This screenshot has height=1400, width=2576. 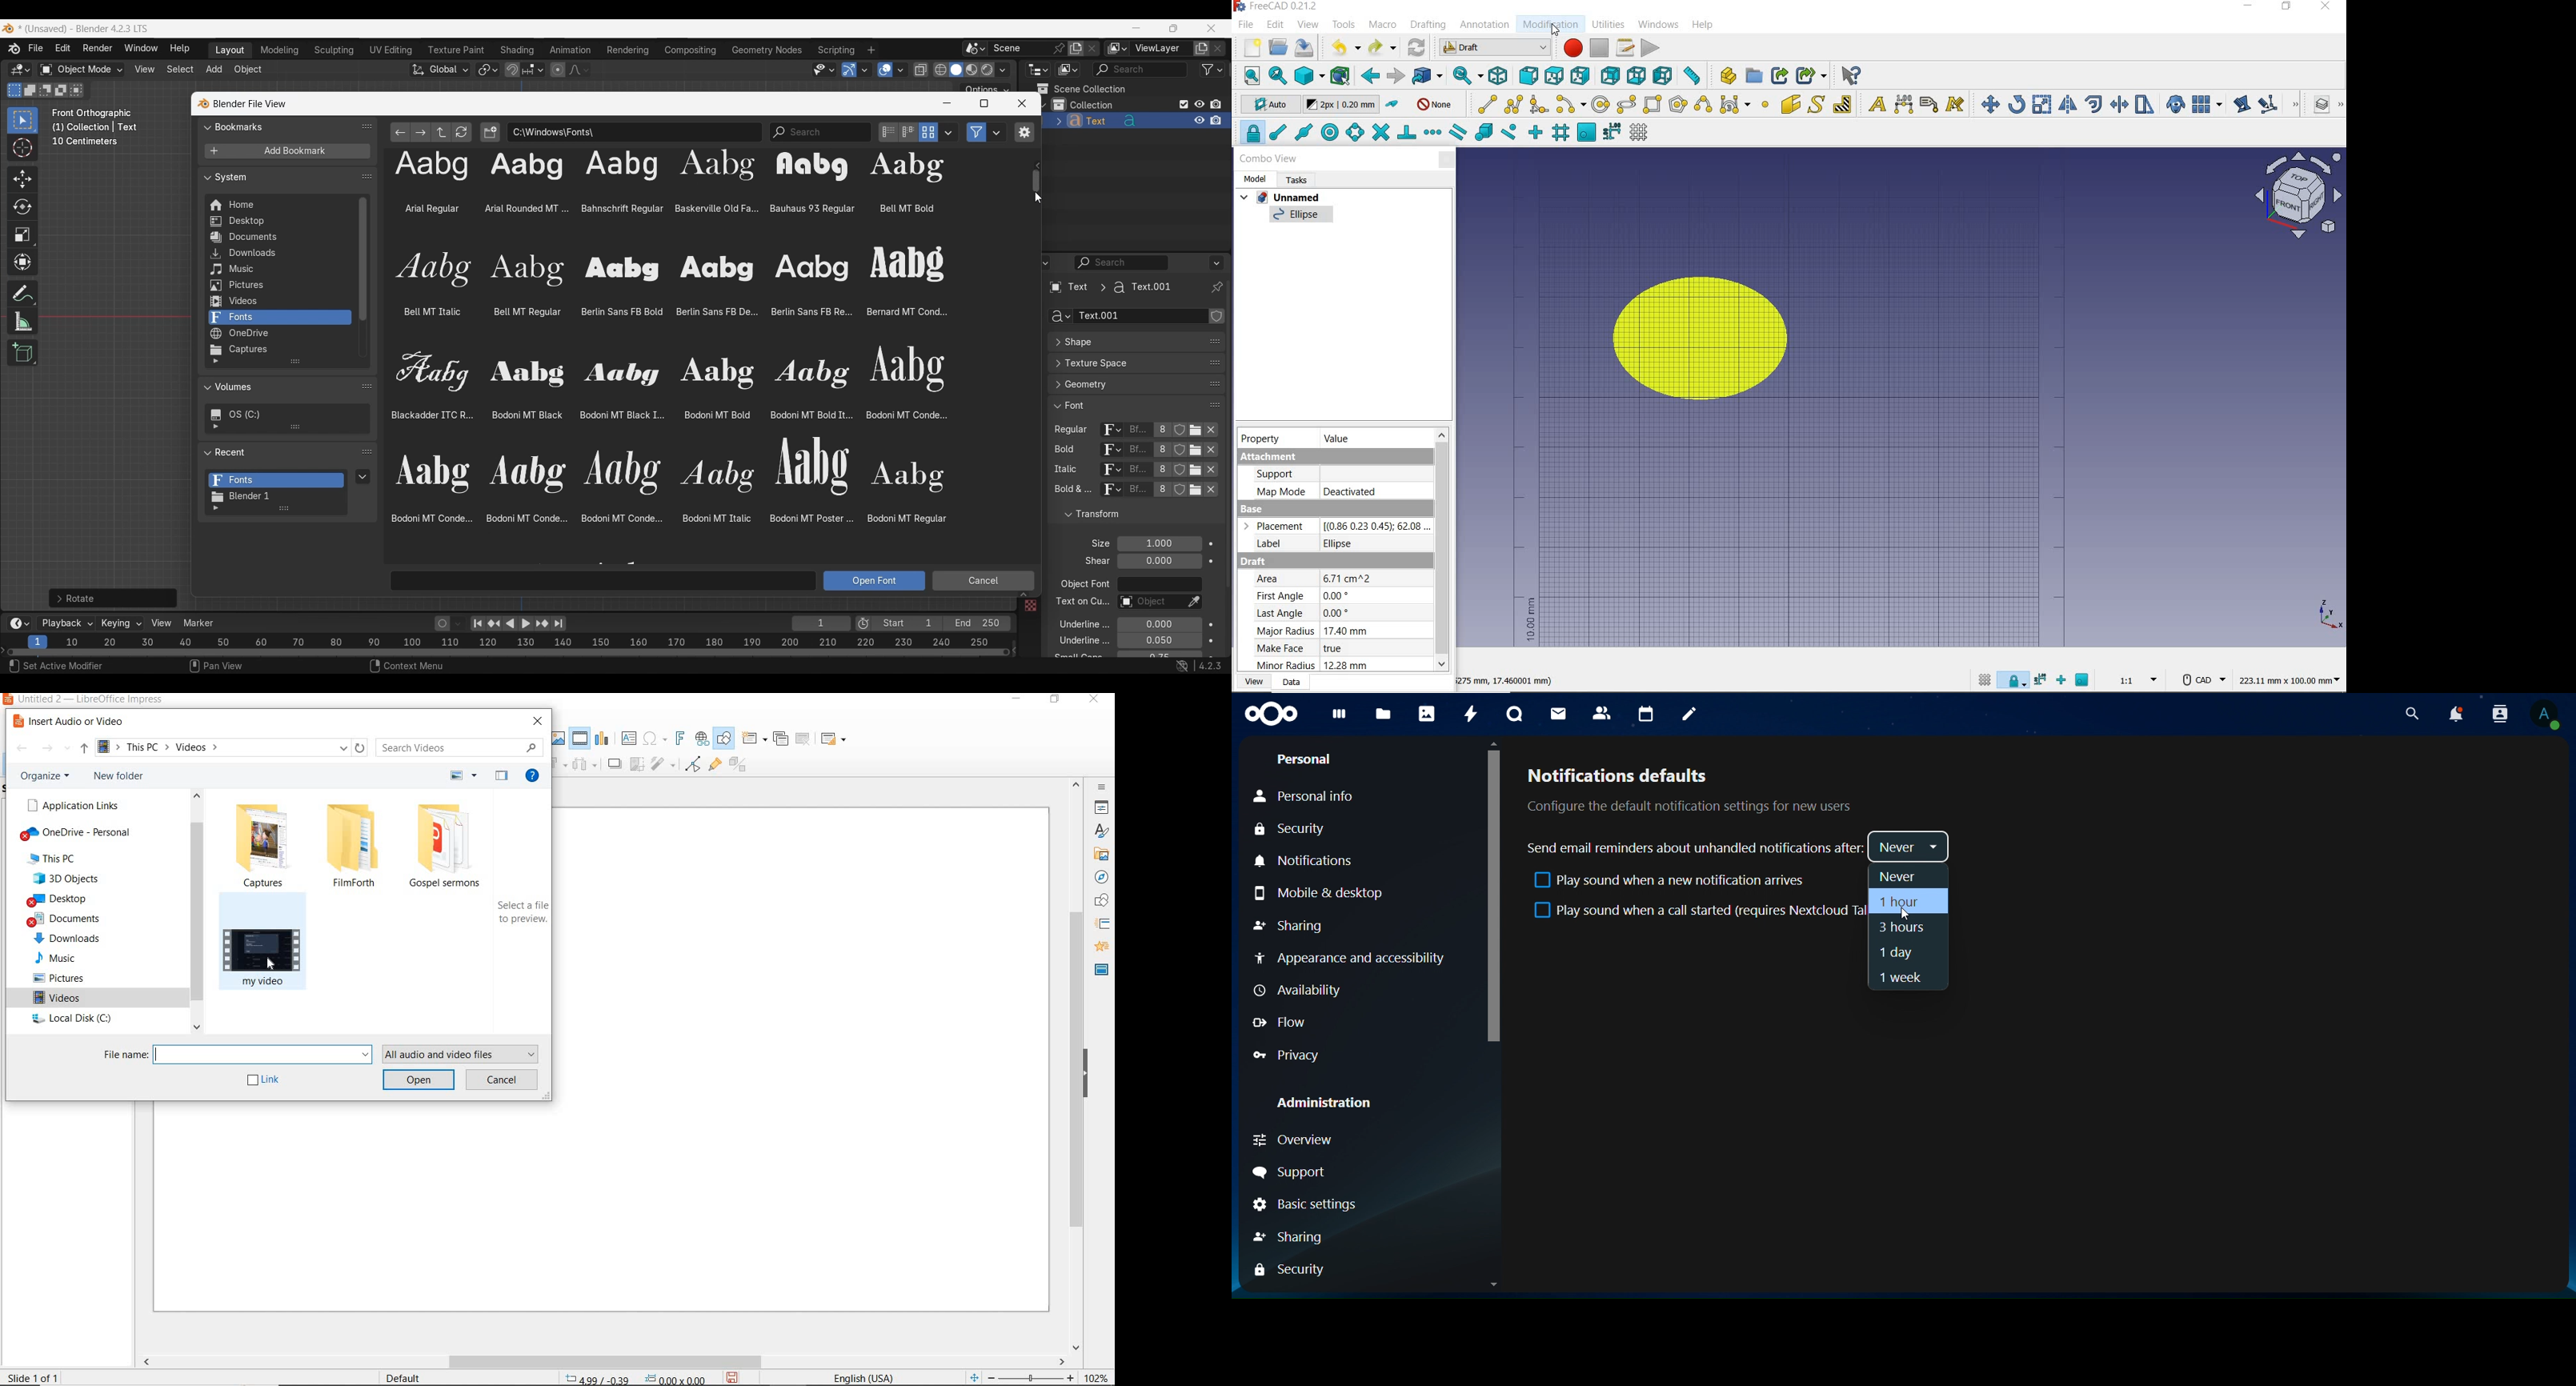 What do you see at coordinates (1956, 104) in the screenshot?
I see `annotation styles` at bounding box center [1956, 104].